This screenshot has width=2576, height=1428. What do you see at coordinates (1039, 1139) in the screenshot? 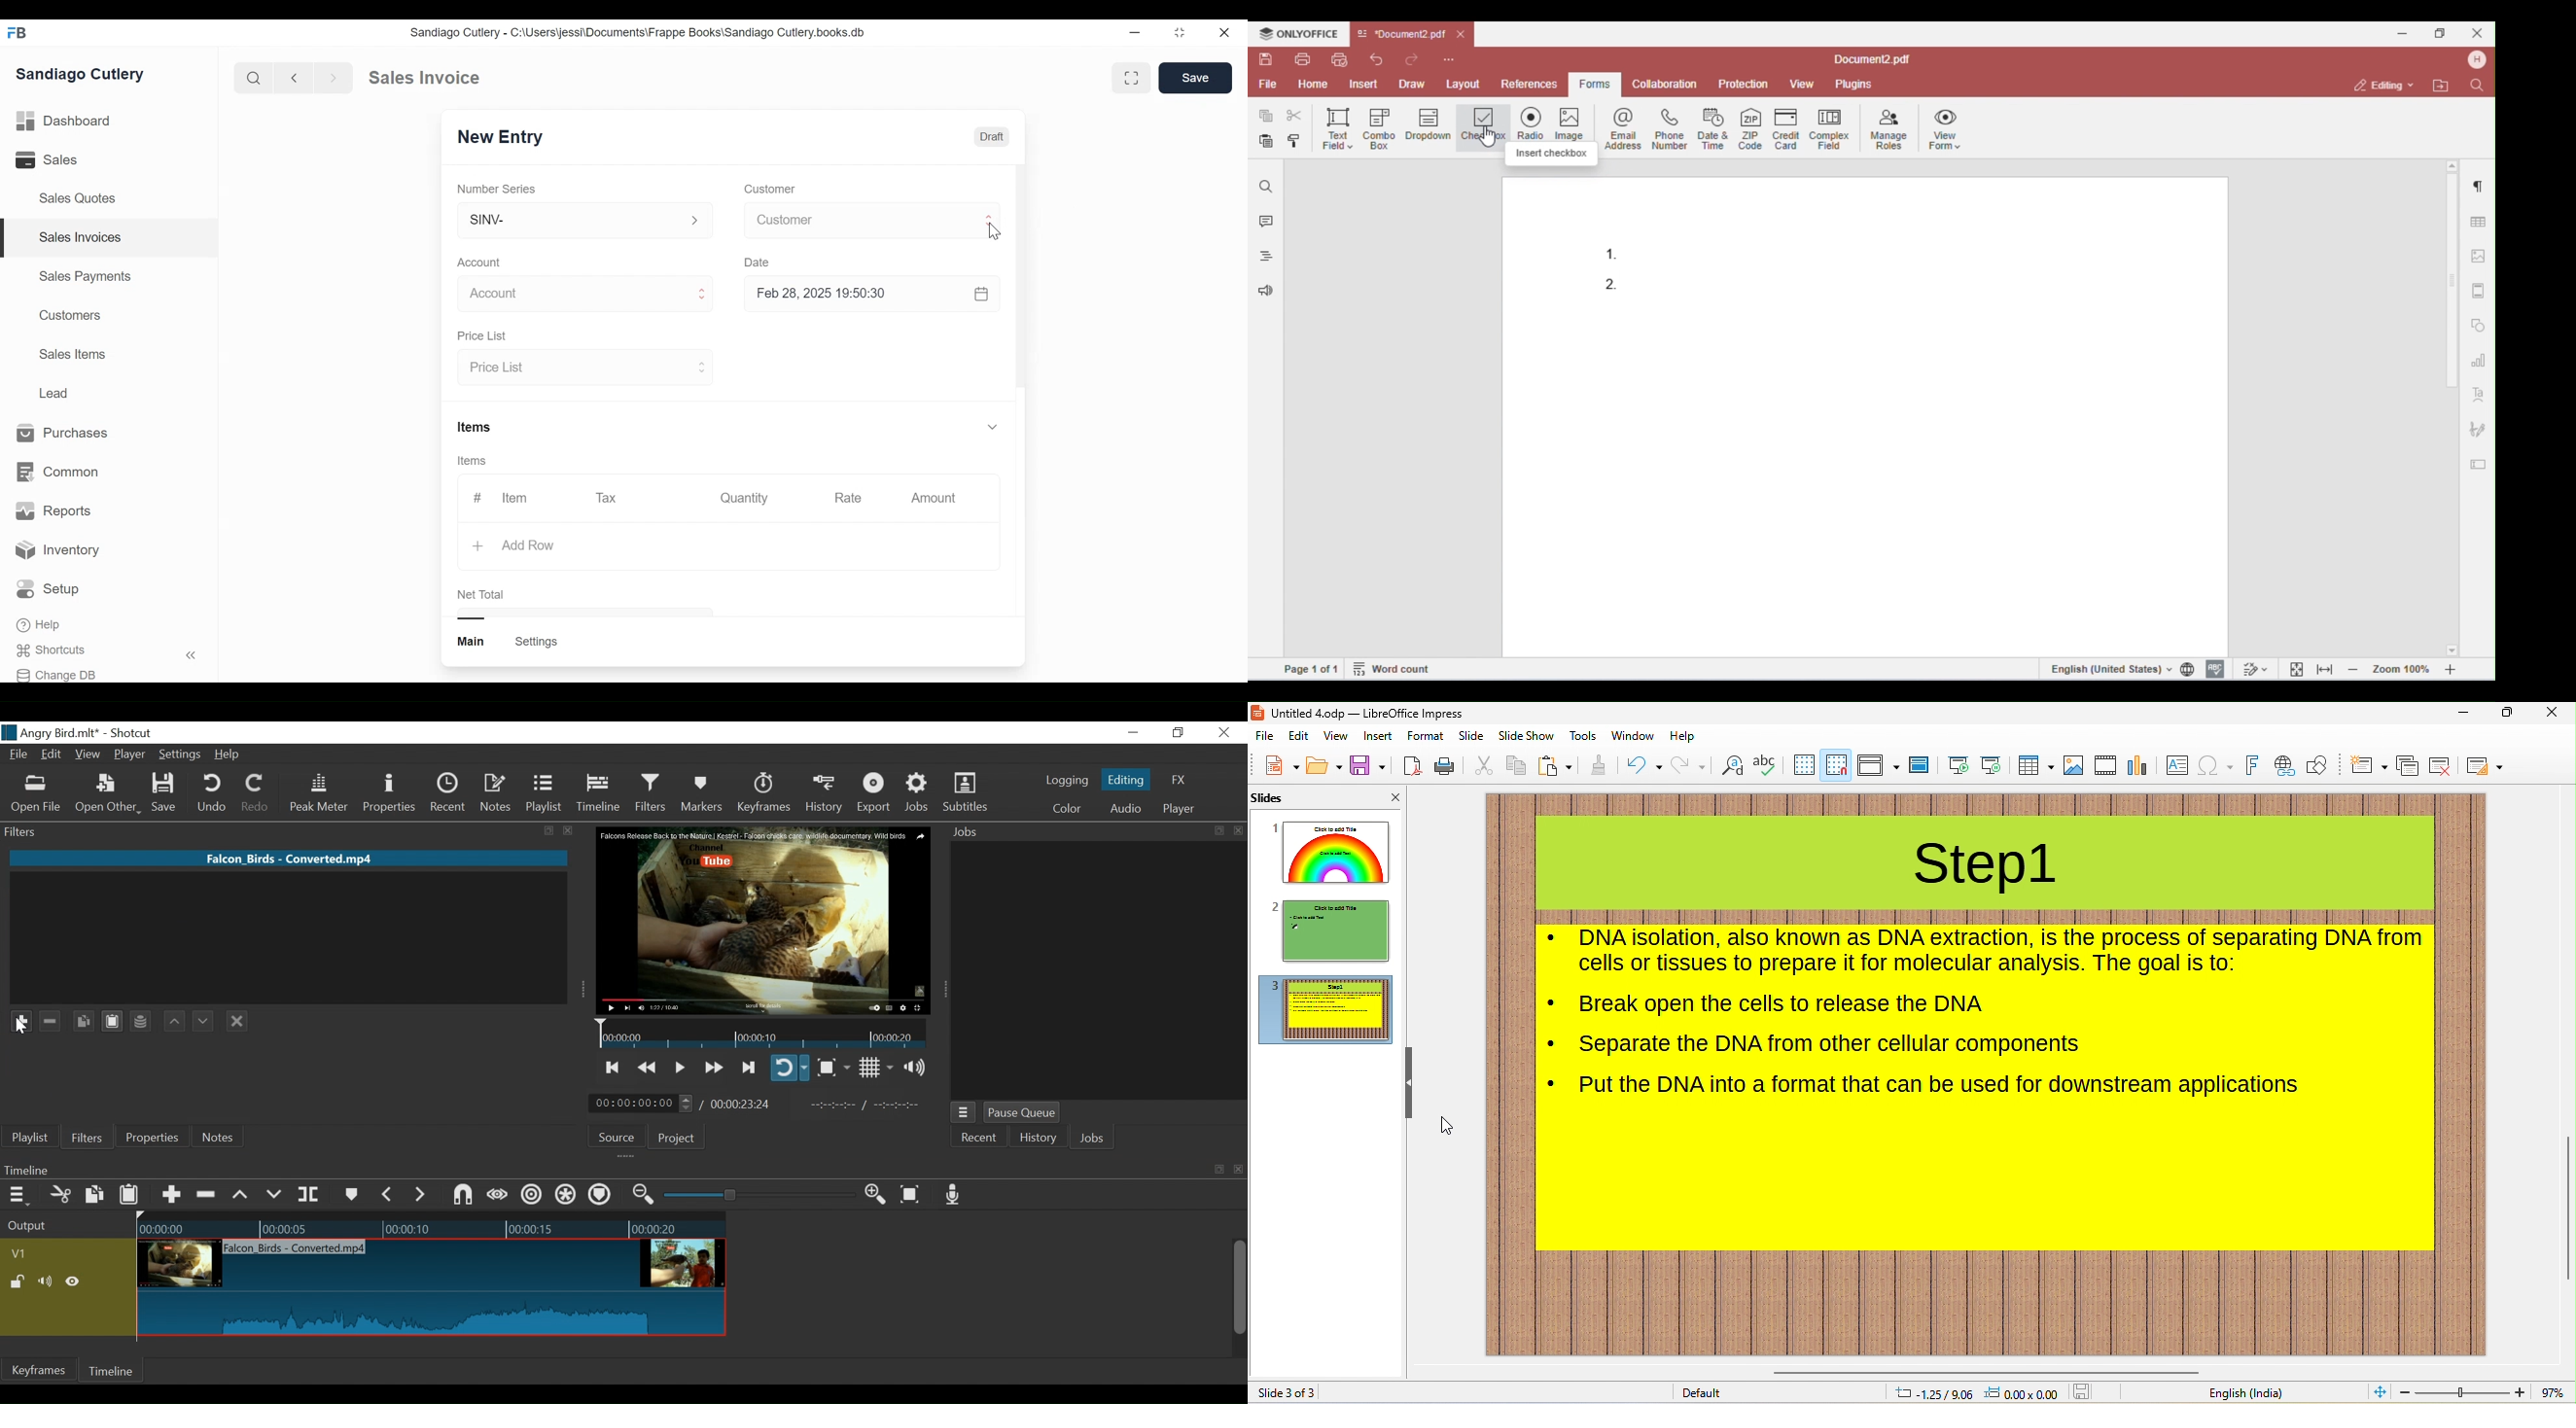
I see `History` at bounding box center [1039, 1139].